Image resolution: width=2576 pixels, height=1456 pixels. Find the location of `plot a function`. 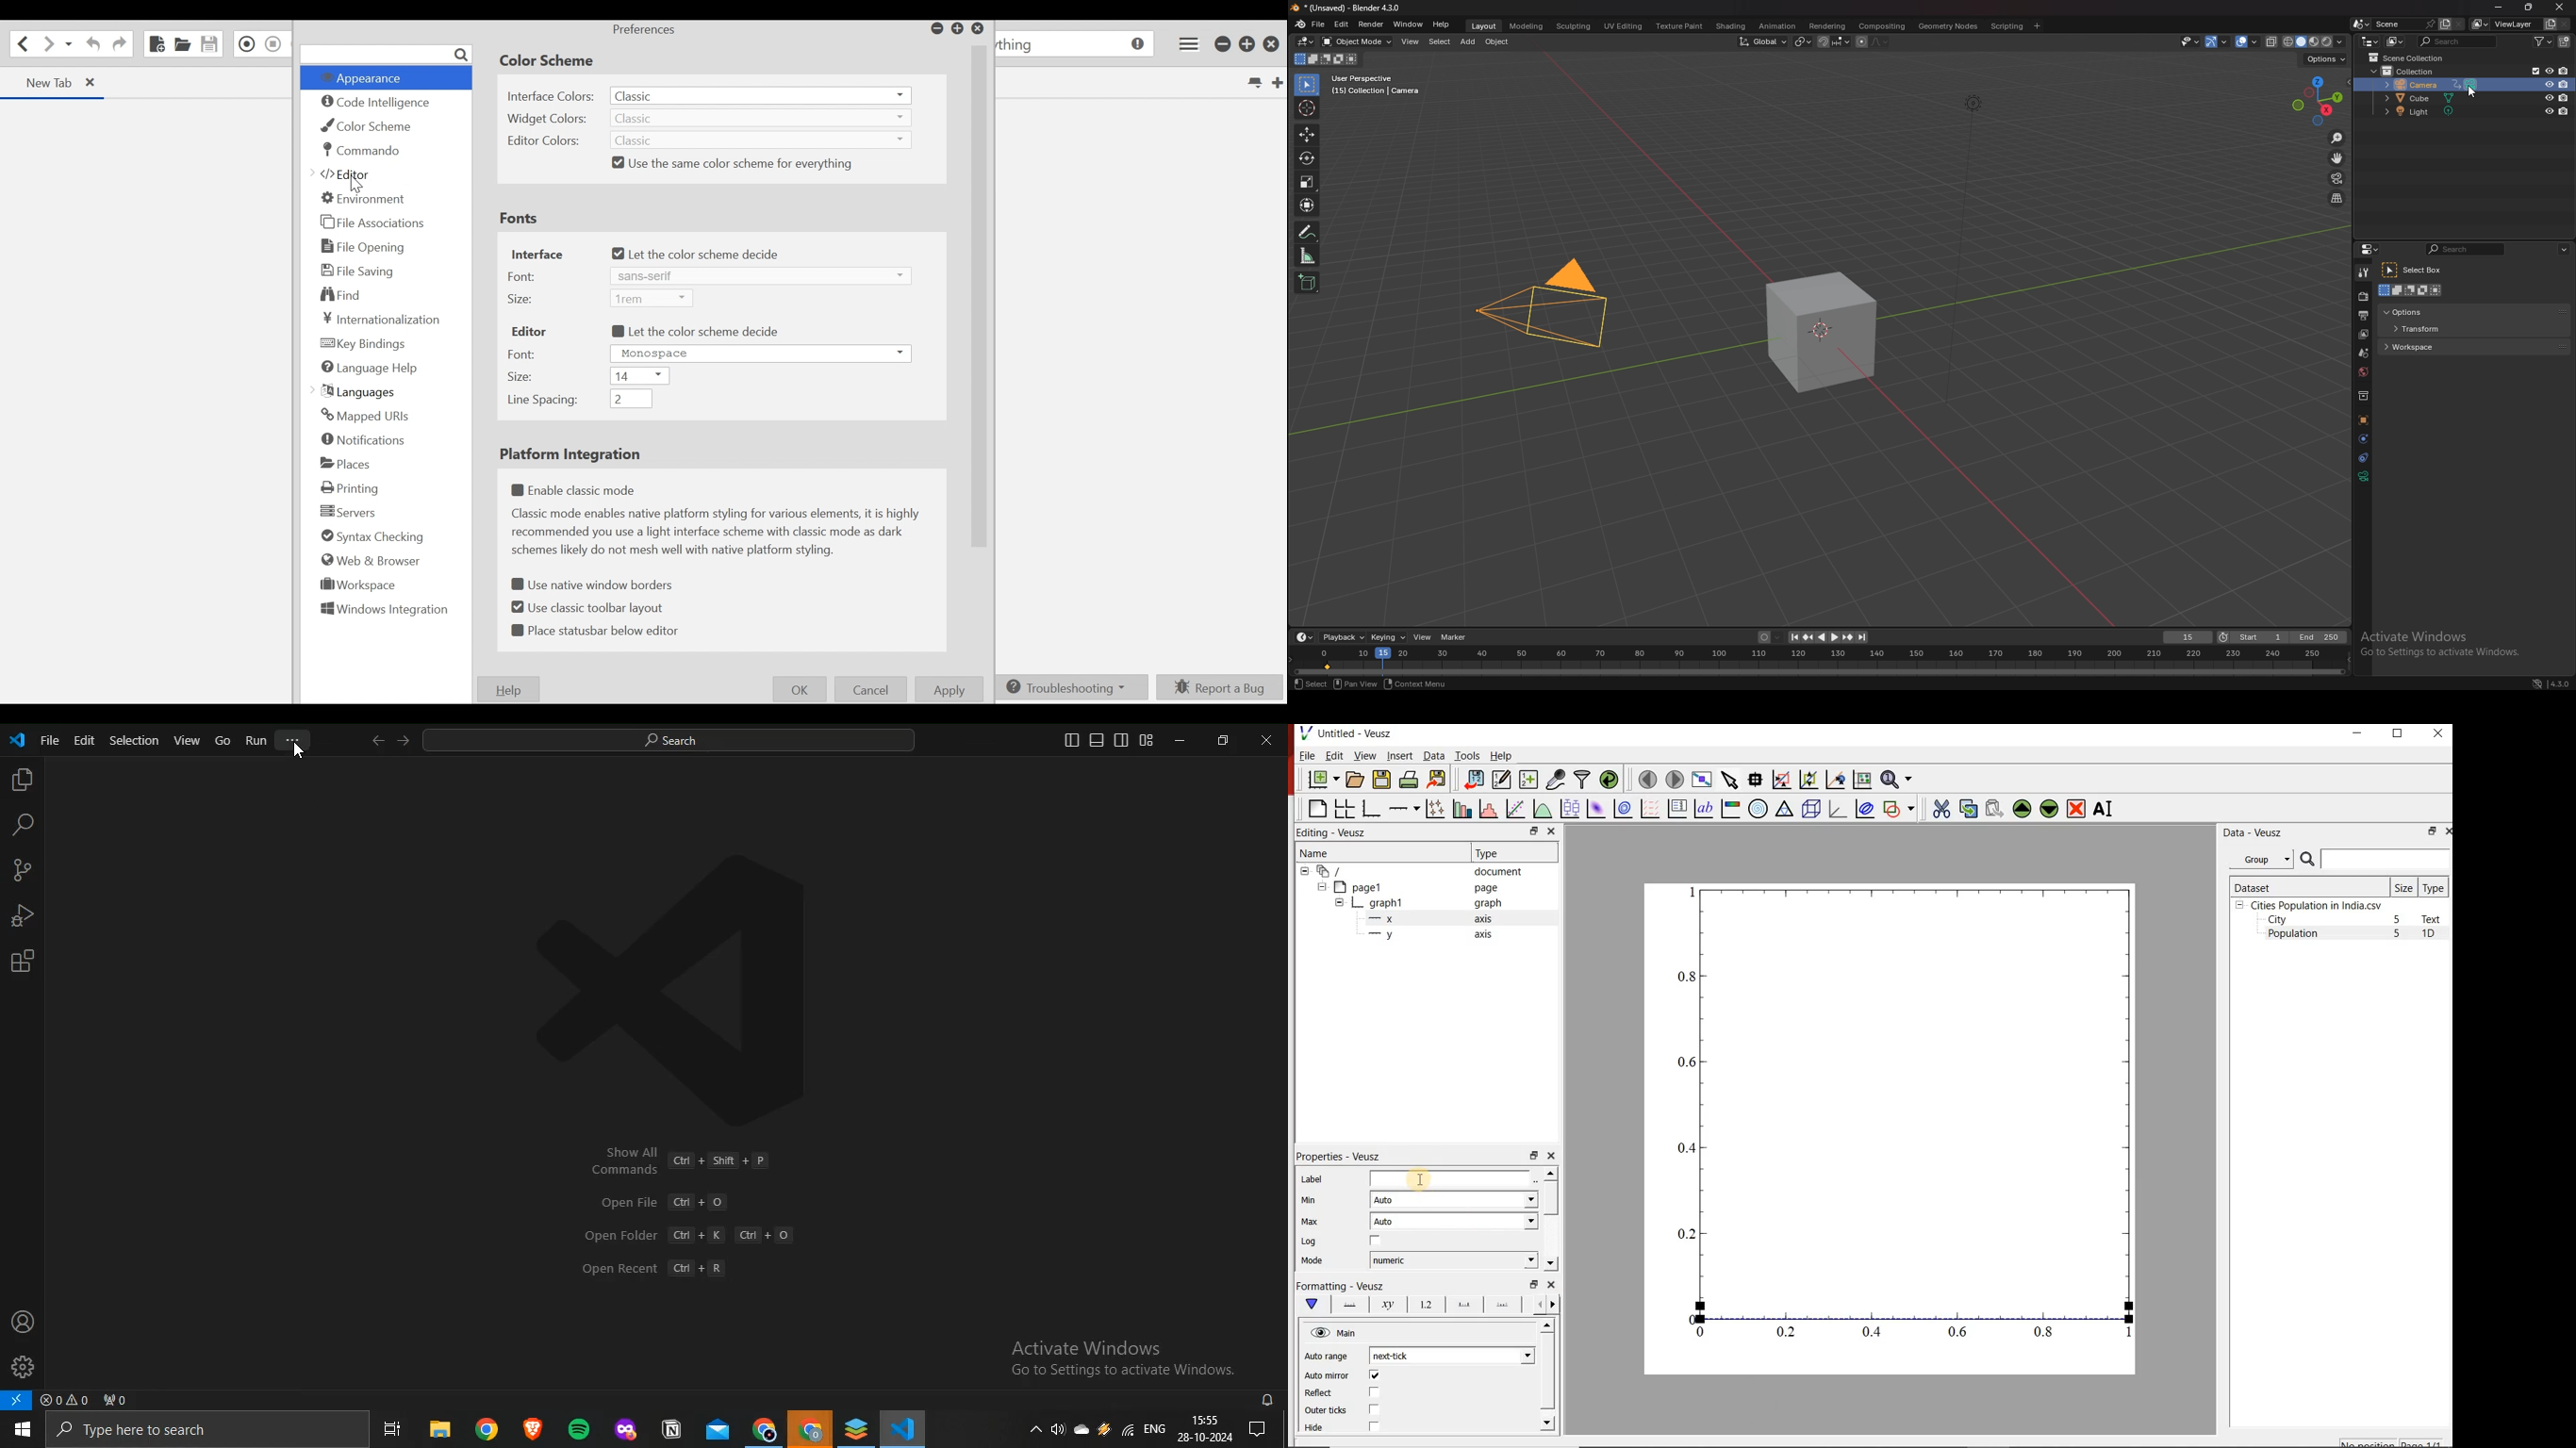

plot a function is located at coordinates (1542, 809).